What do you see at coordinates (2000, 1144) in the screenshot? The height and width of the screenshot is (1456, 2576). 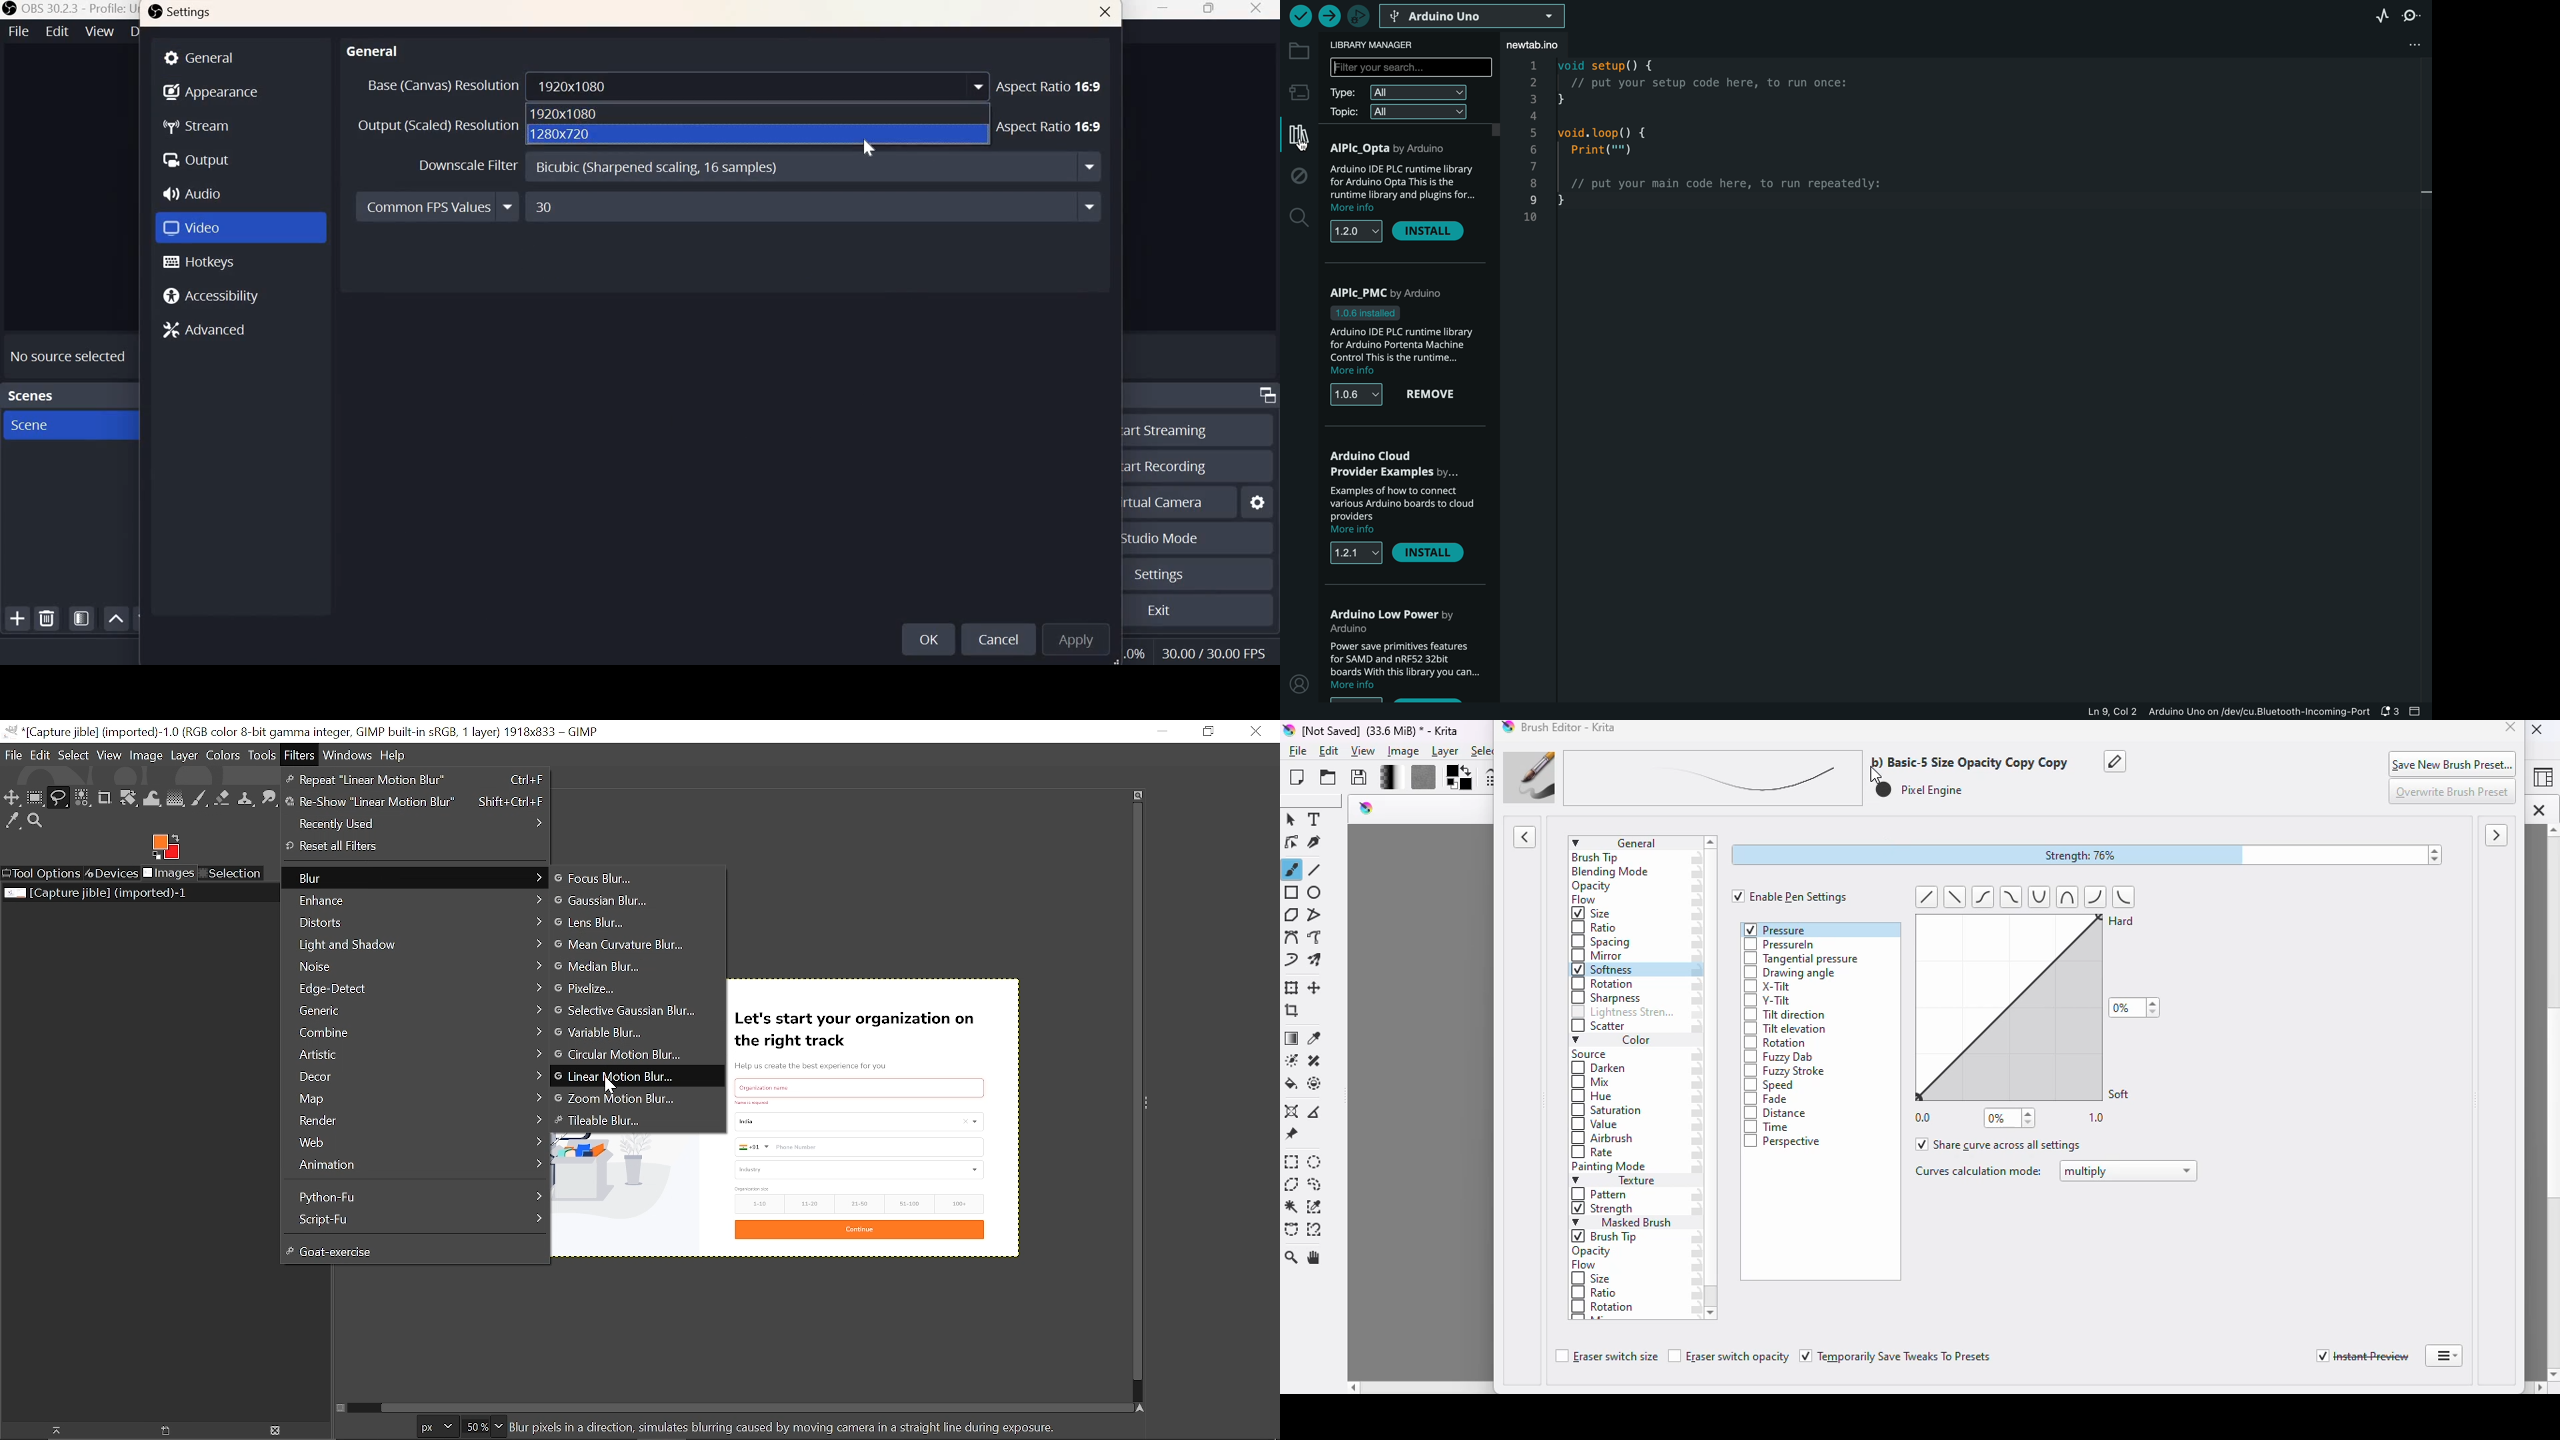 I see `share curve across all settings` at bounding box center [2000, 1144].